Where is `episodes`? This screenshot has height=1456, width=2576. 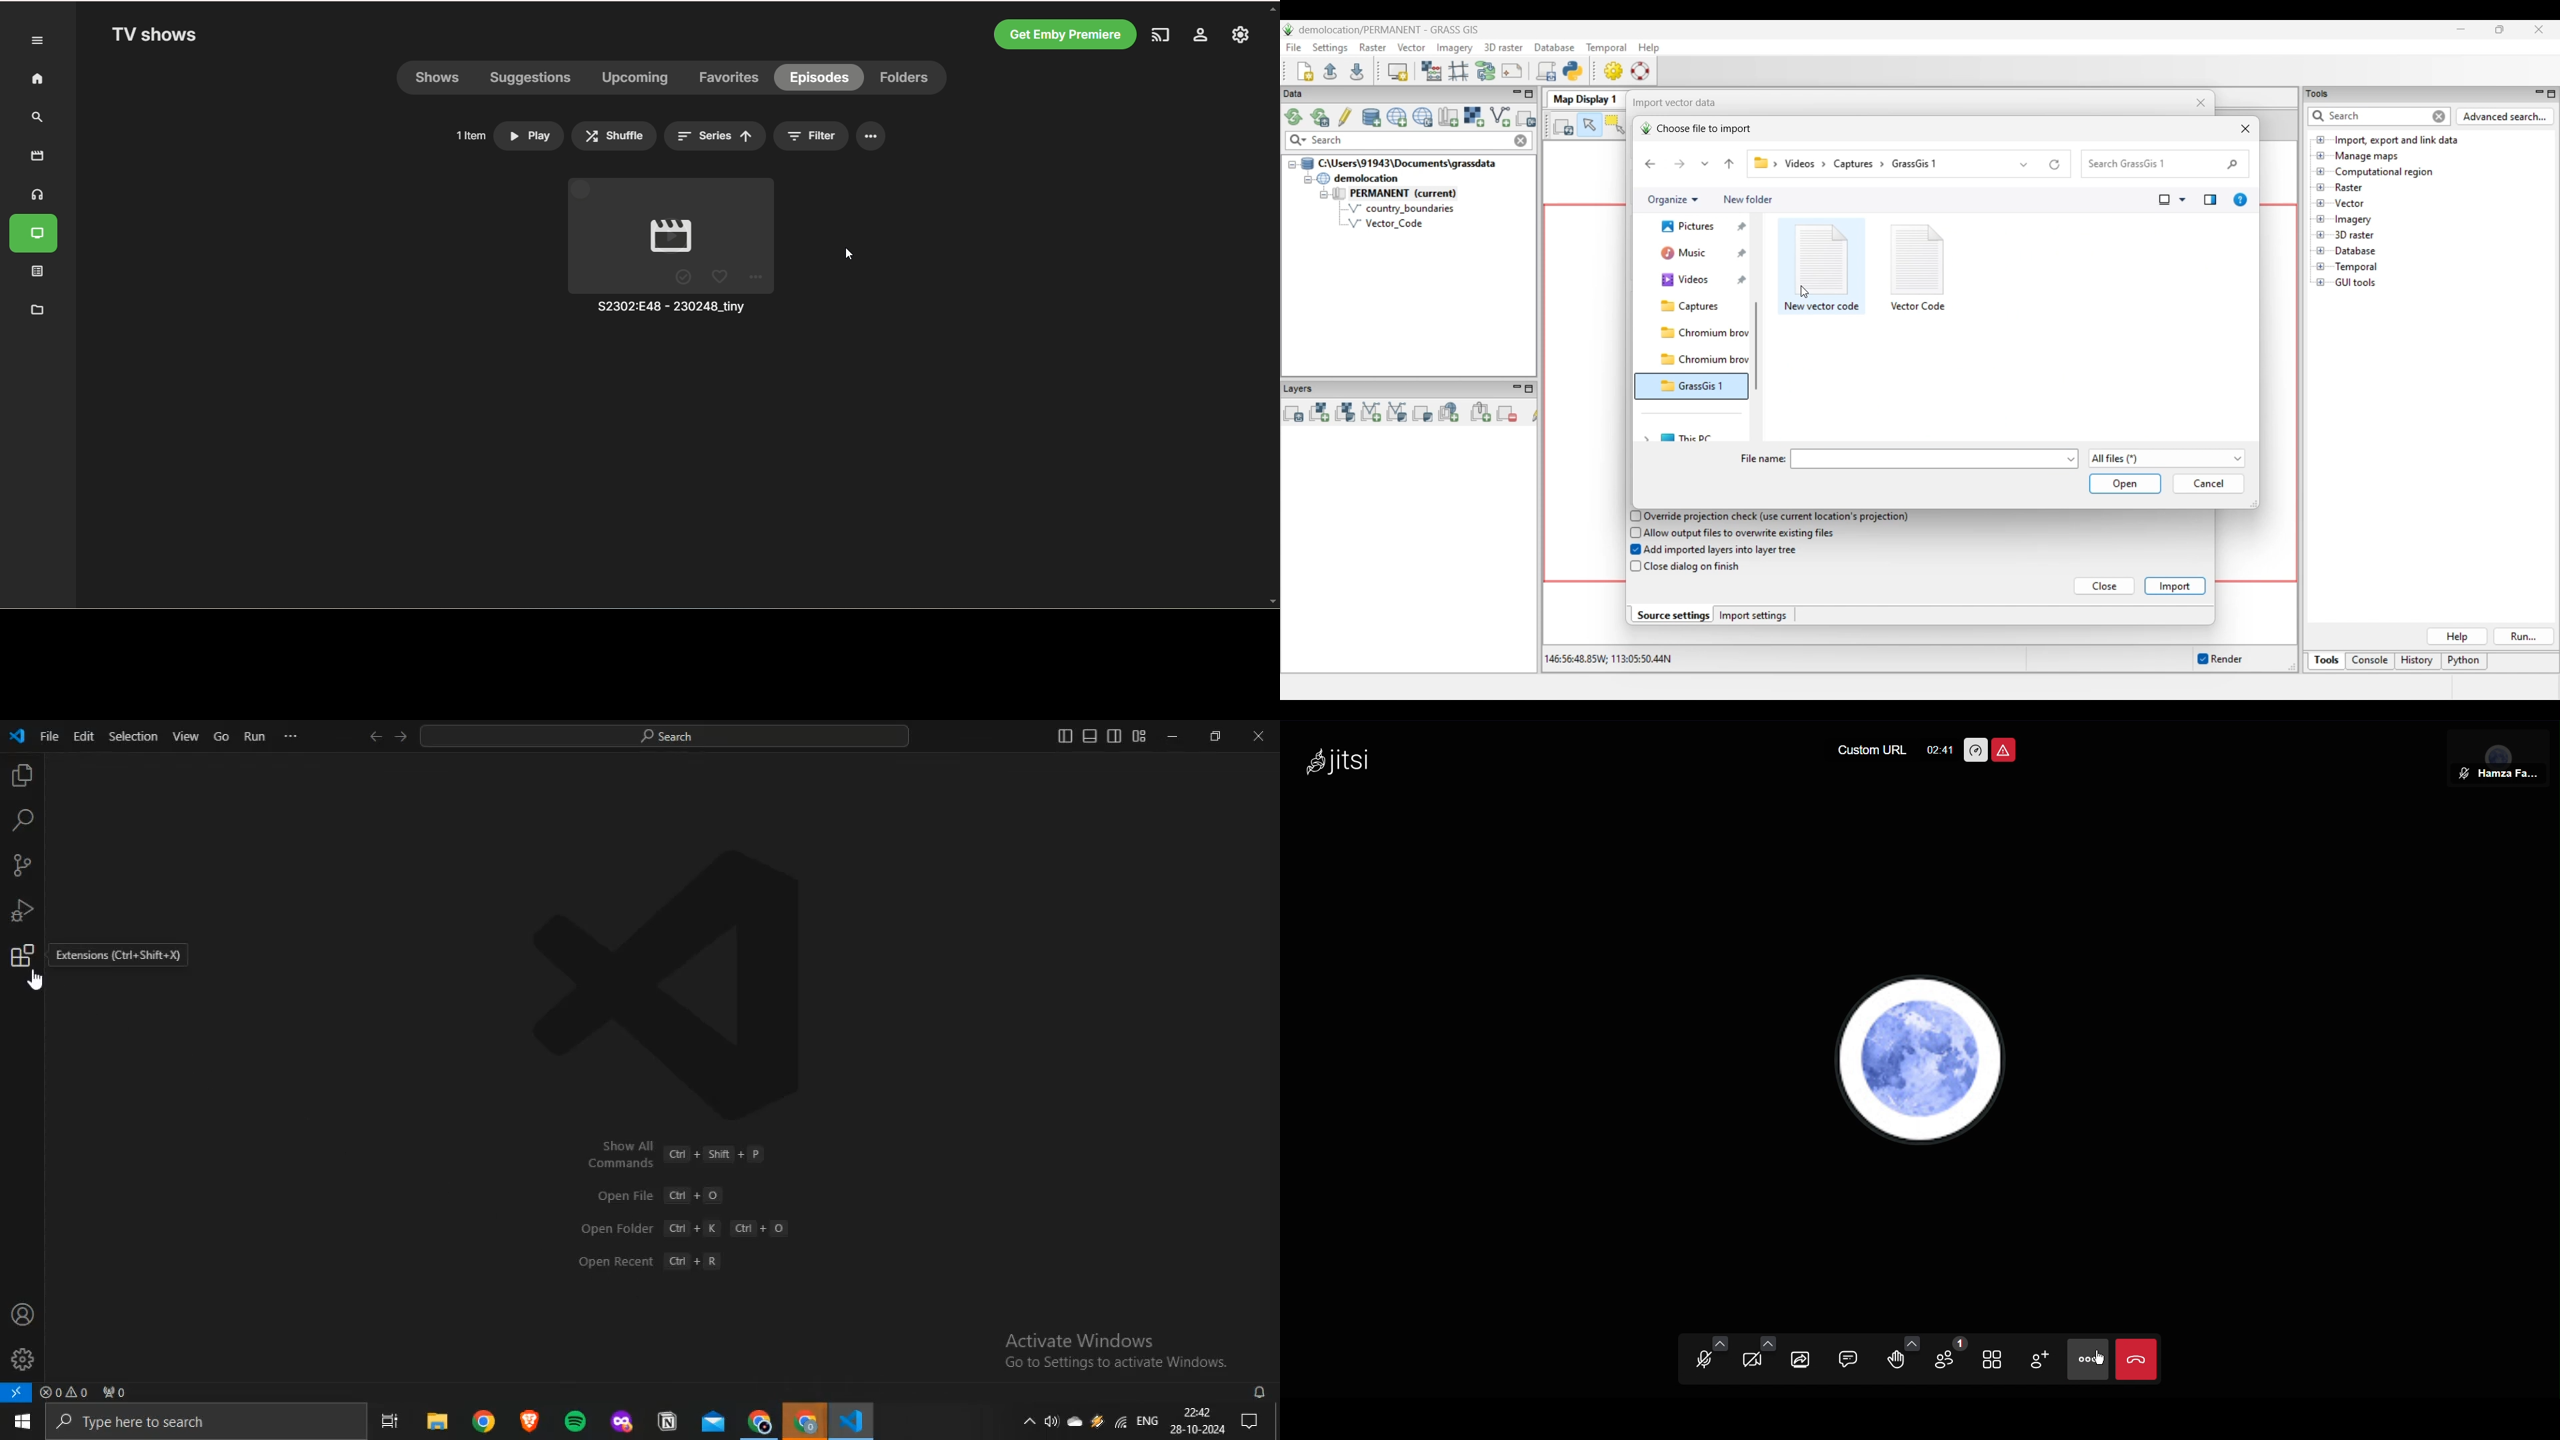
episodes is located at coordinates (821, 77).